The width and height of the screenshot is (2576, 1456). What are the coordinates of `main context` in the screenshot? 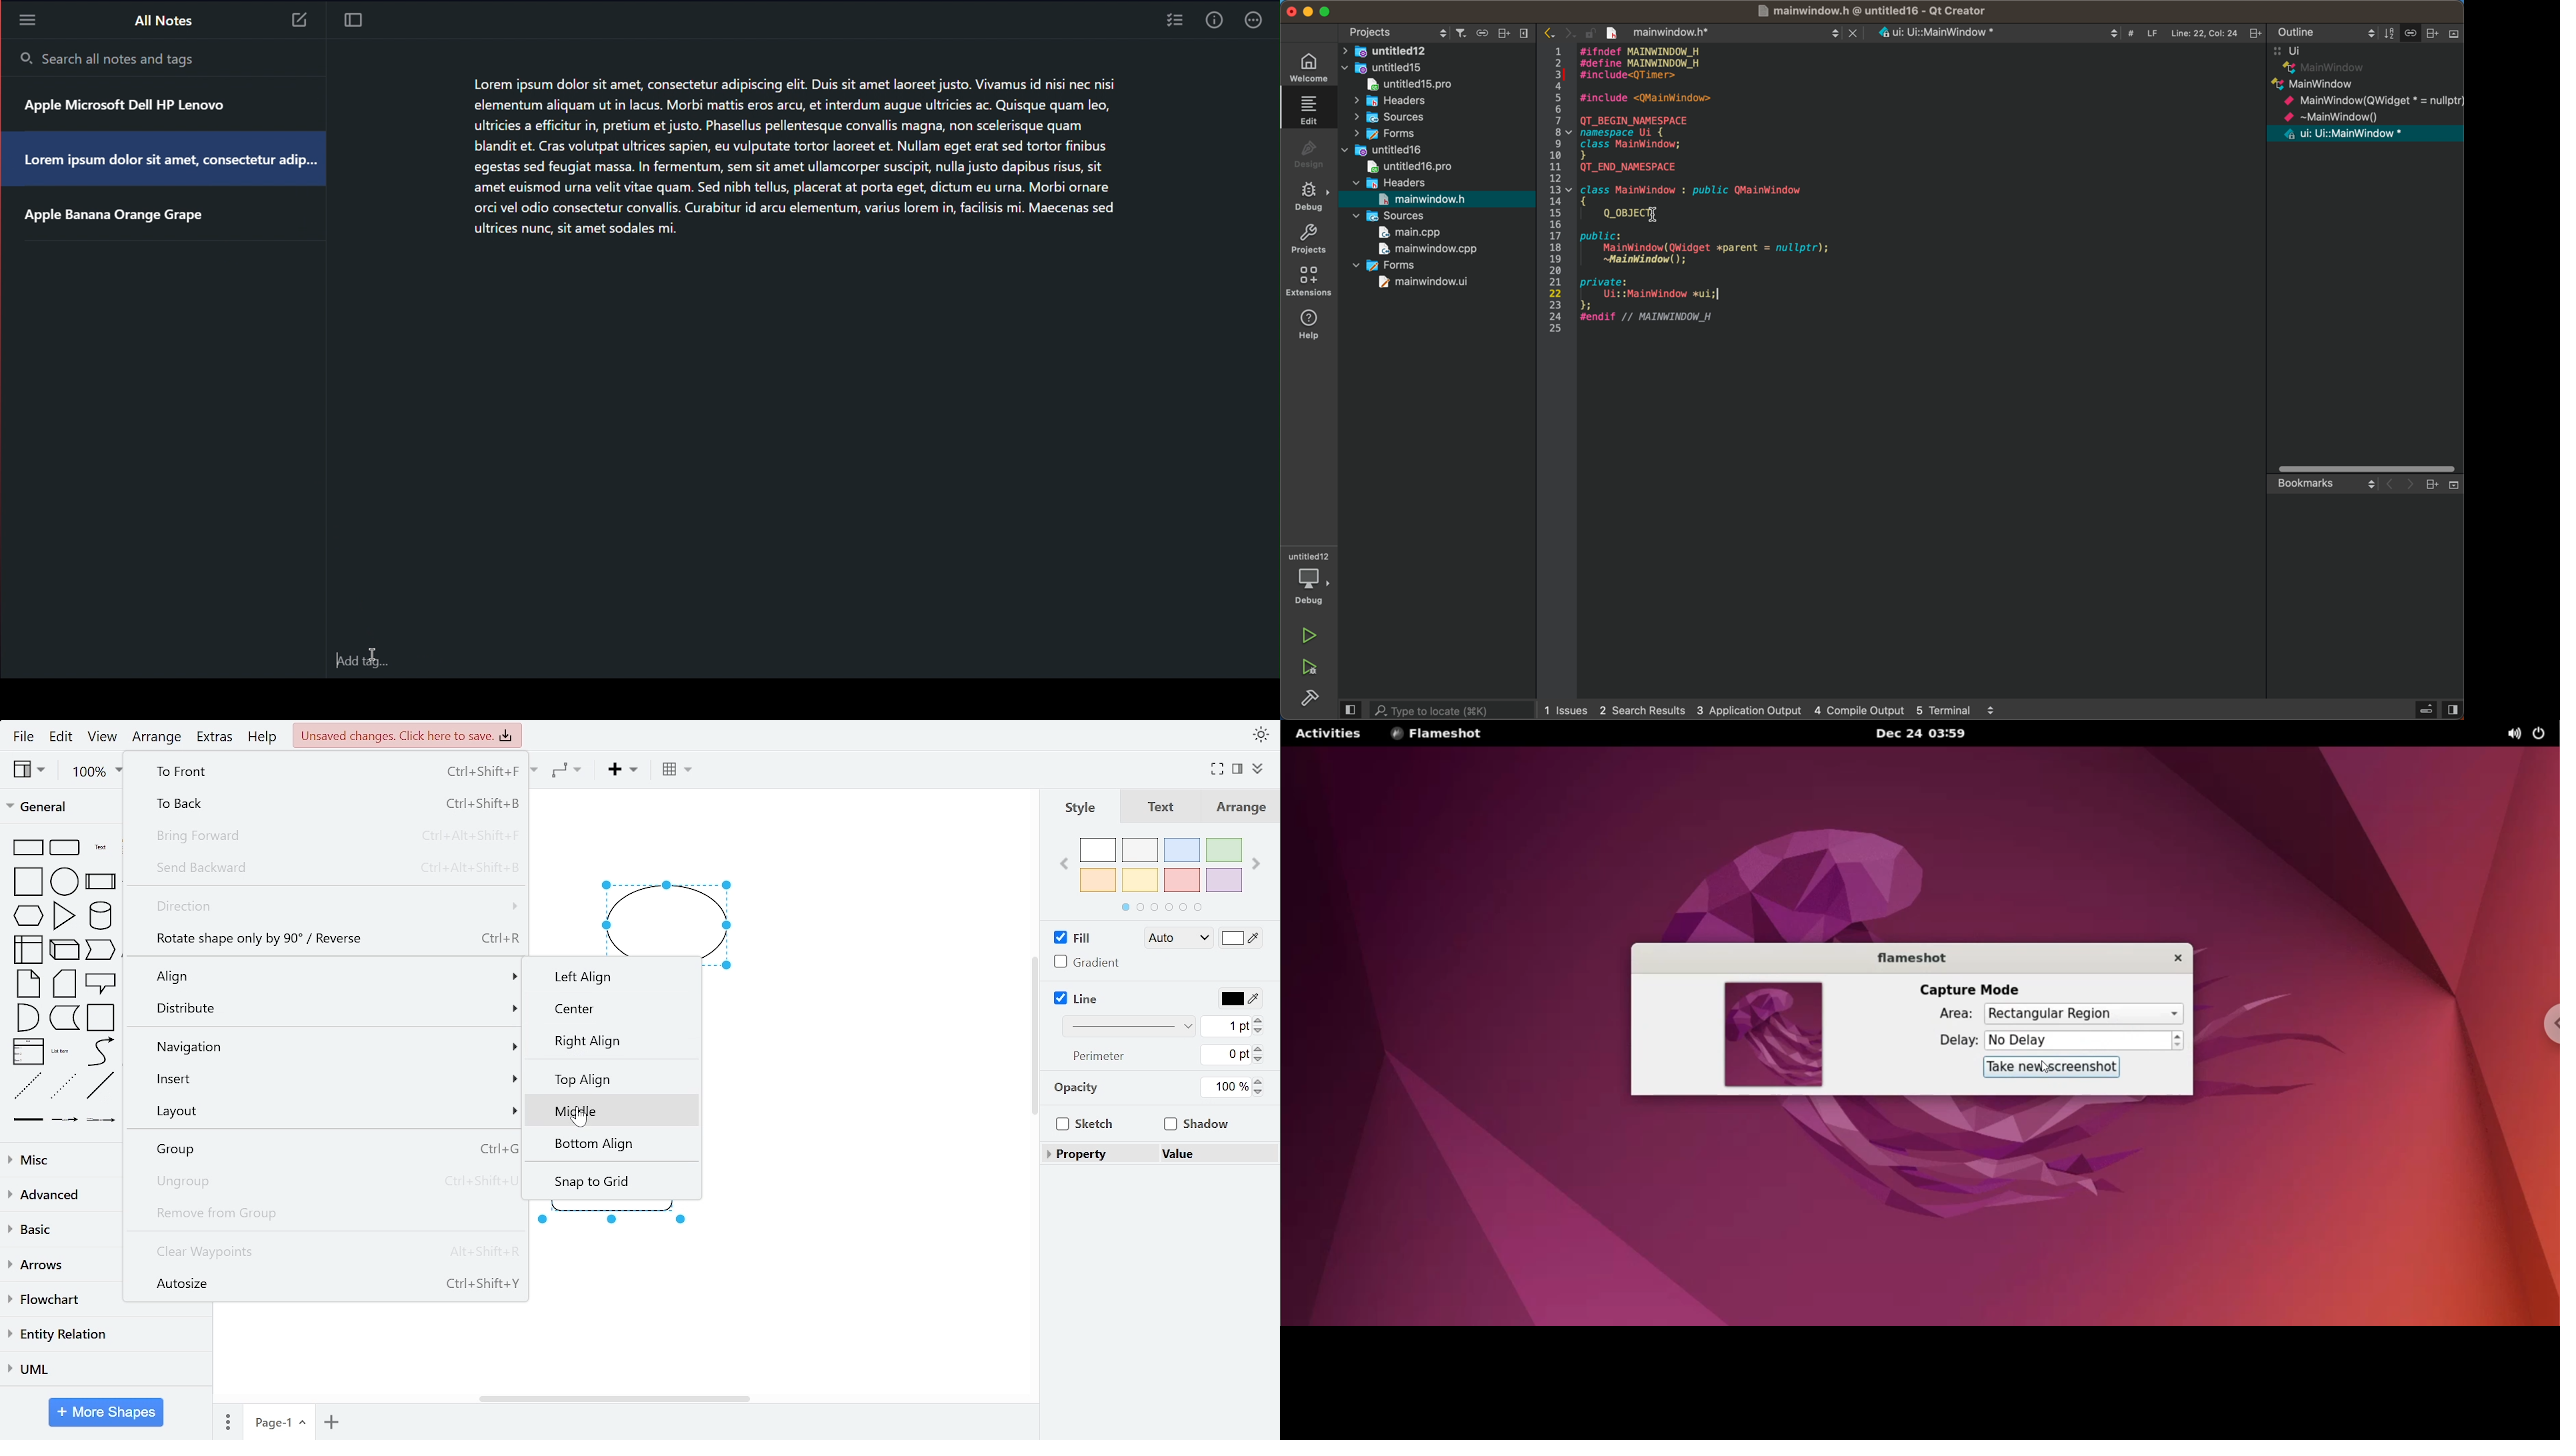 It's located at (2367, 95).